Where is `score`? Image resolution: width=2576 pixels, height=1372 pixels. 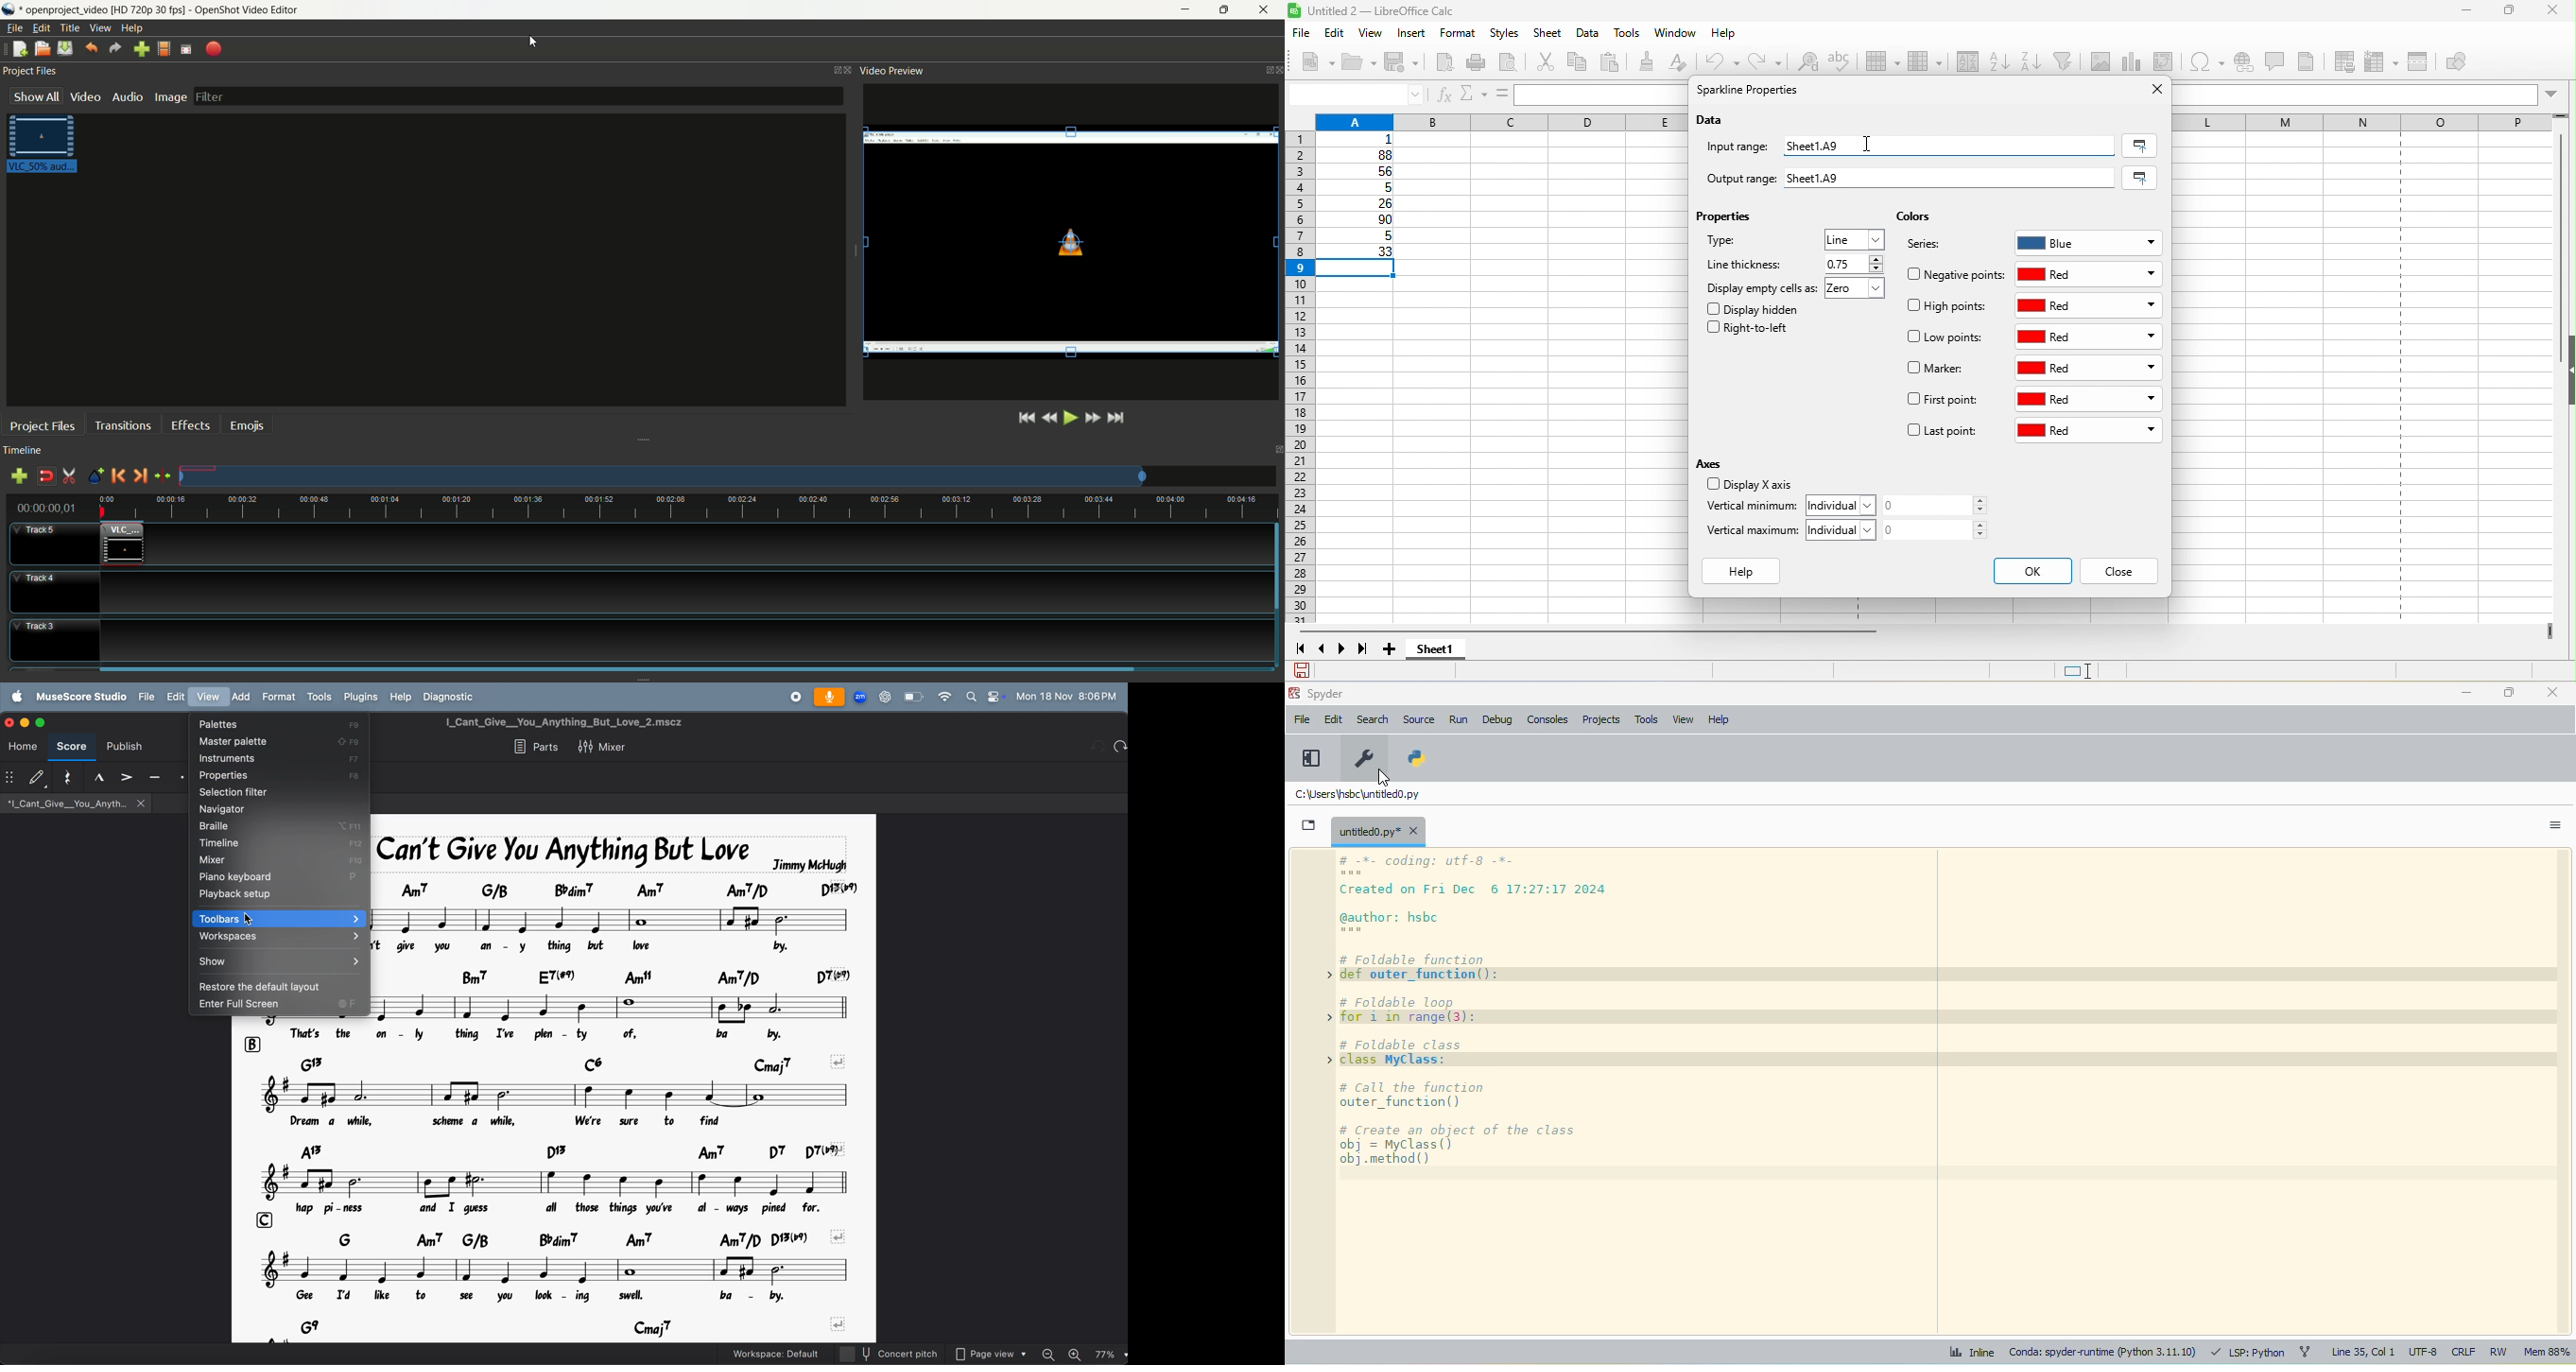 score is located at coordinates (72, 748).